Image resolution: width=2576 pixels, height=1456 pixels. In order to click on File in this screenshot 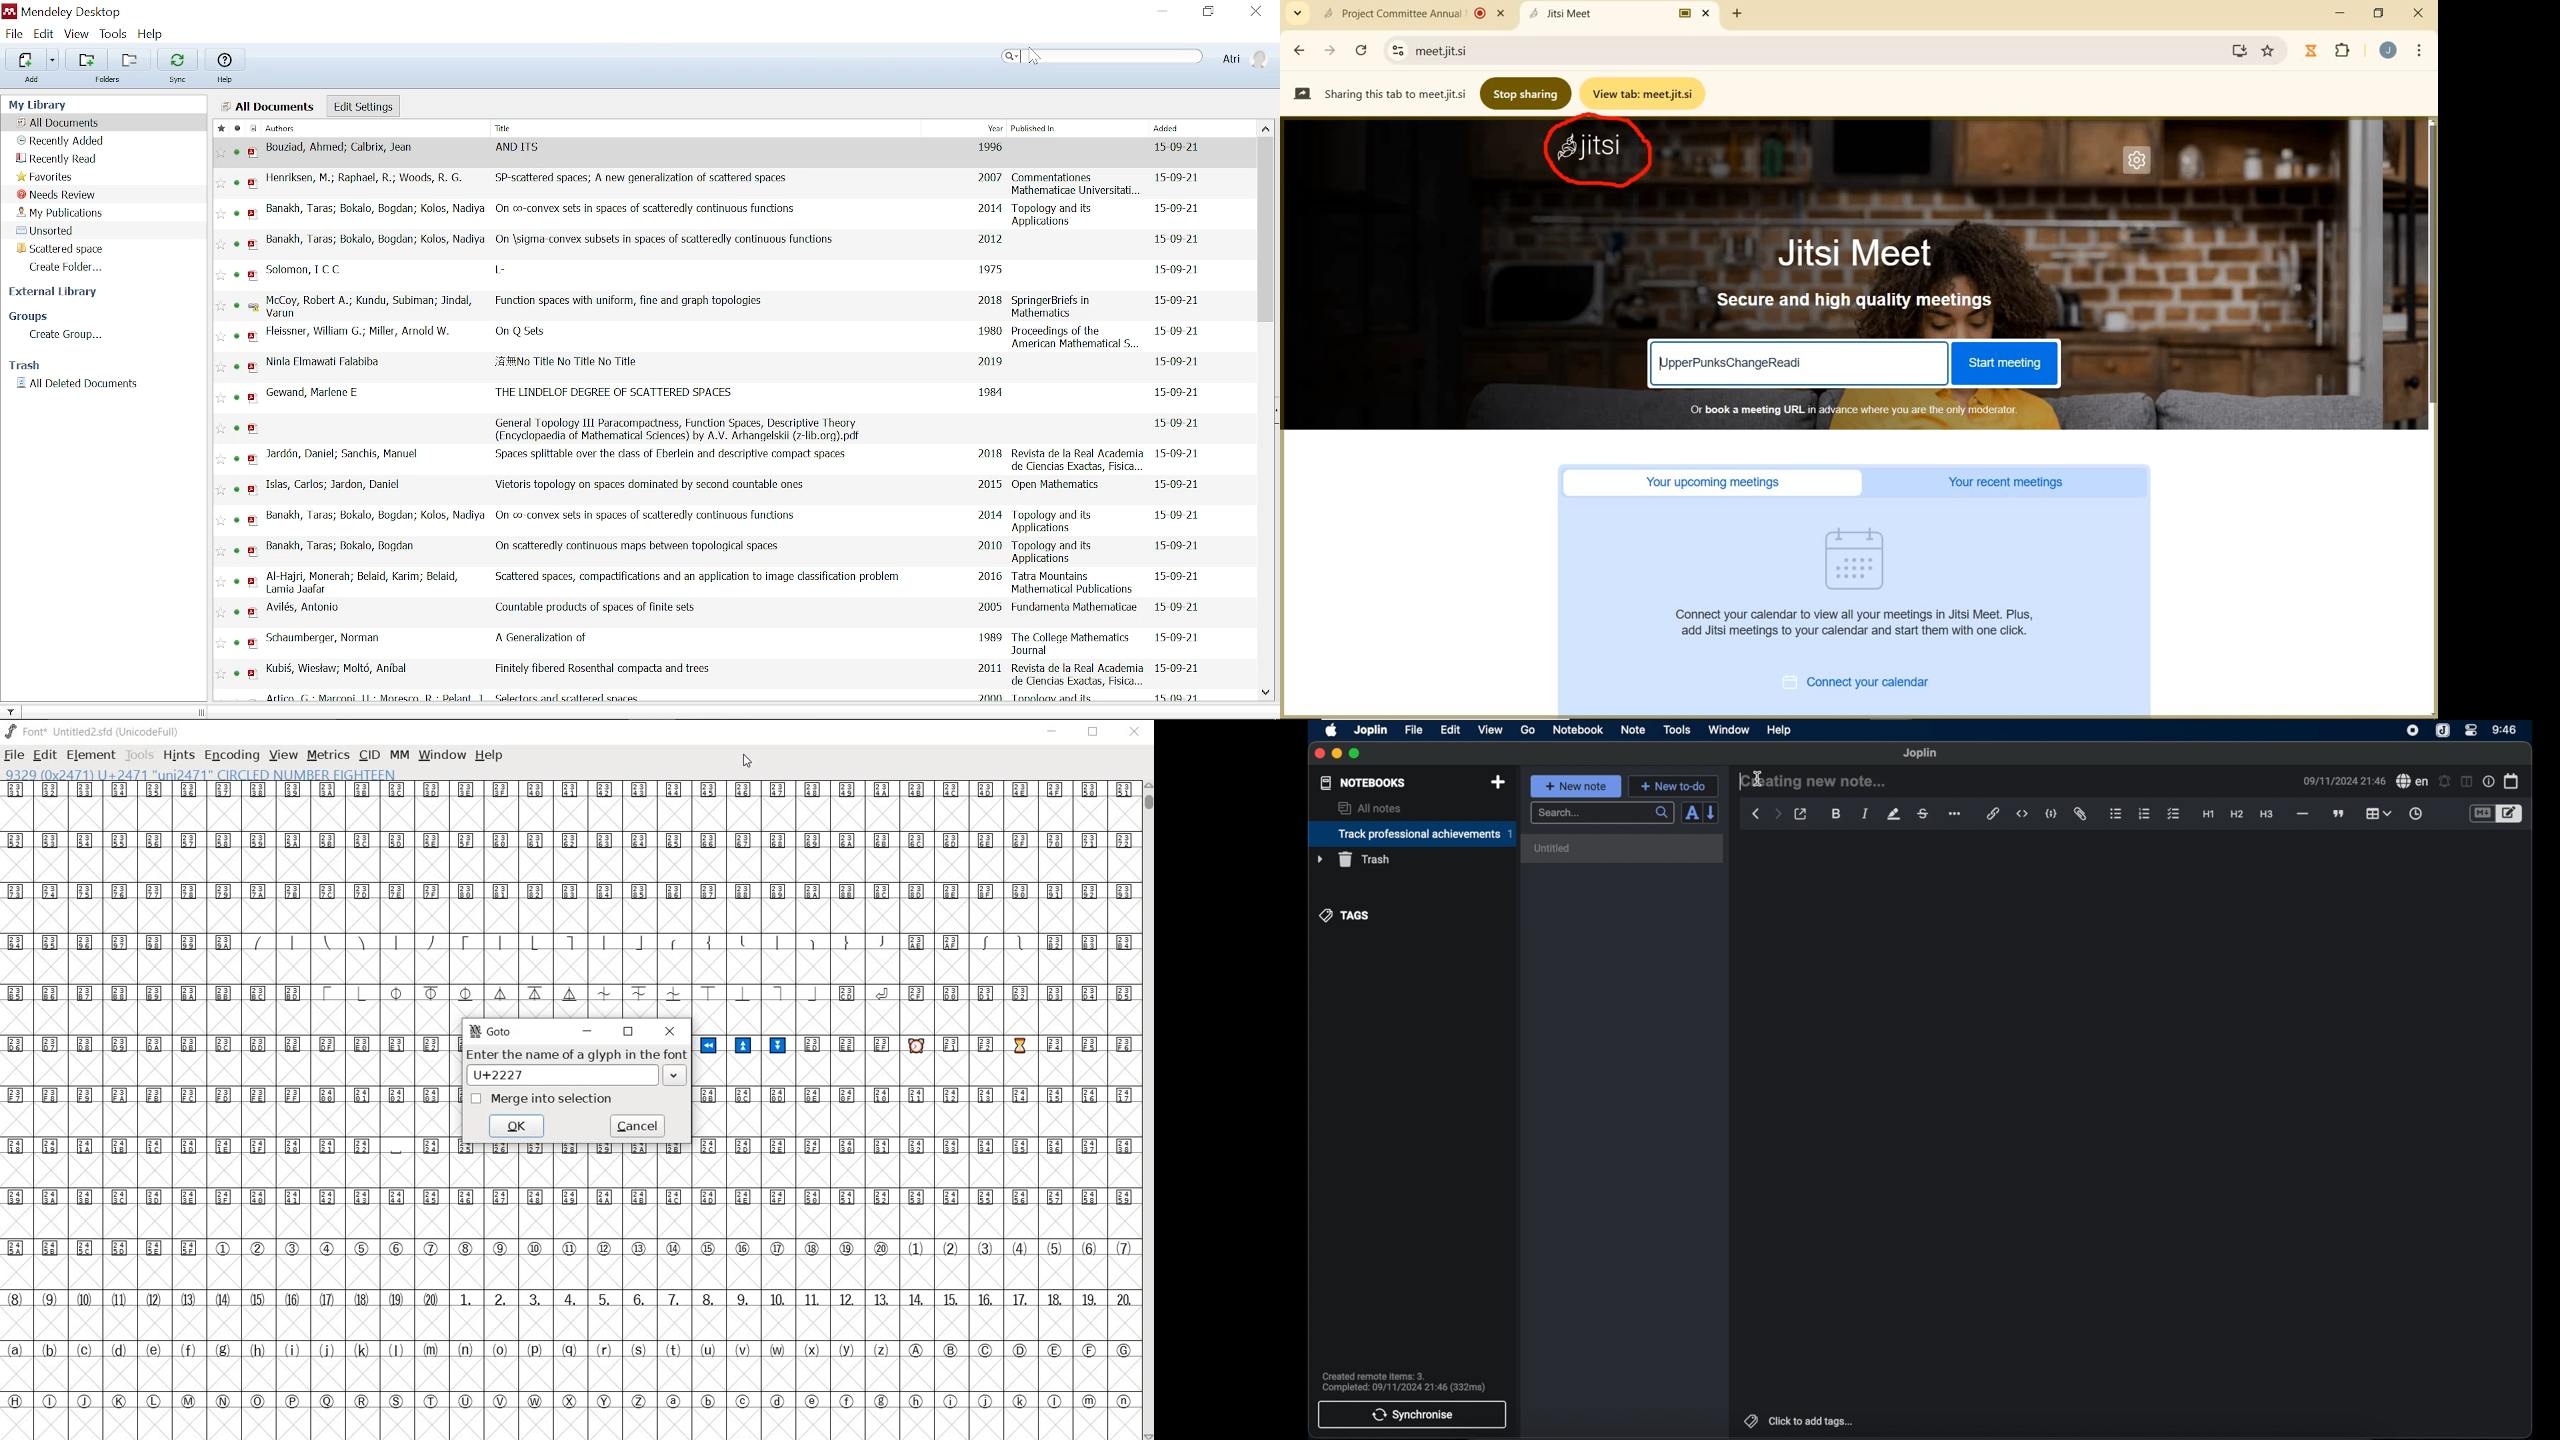, I will do `click(15, 33)`.